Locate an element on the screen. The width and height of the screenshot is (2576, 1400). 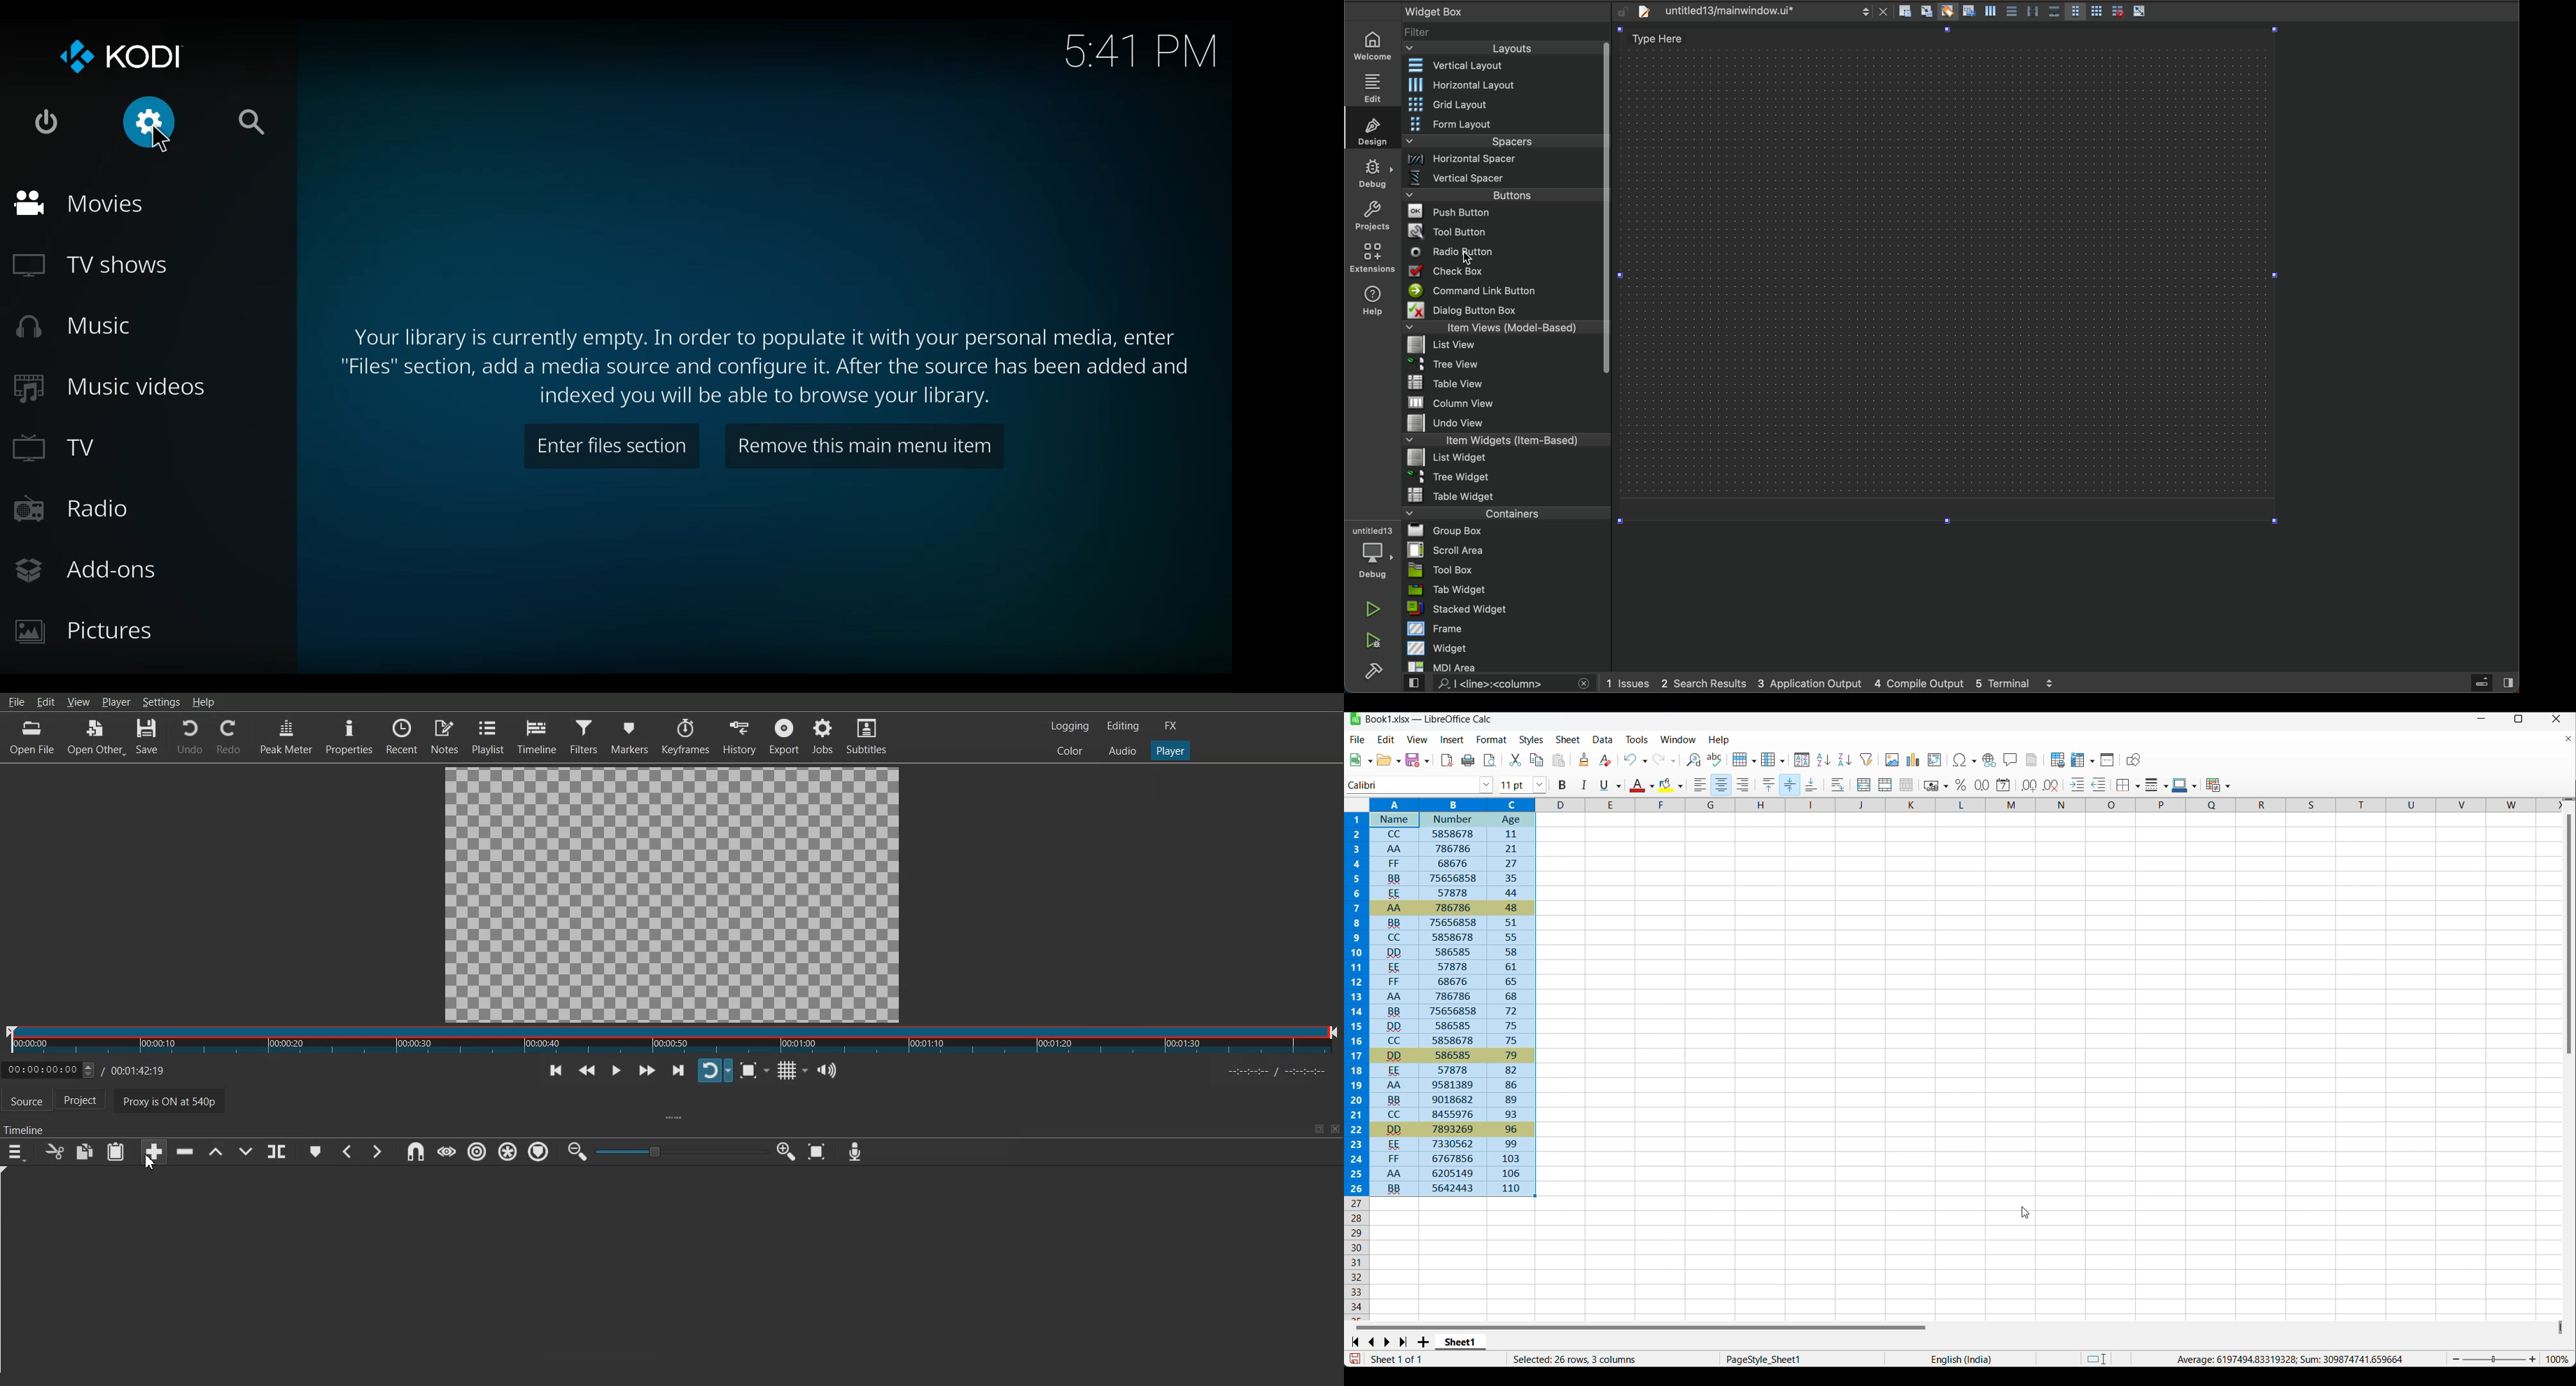
Insert chart is located at coordinates (1914, 760).